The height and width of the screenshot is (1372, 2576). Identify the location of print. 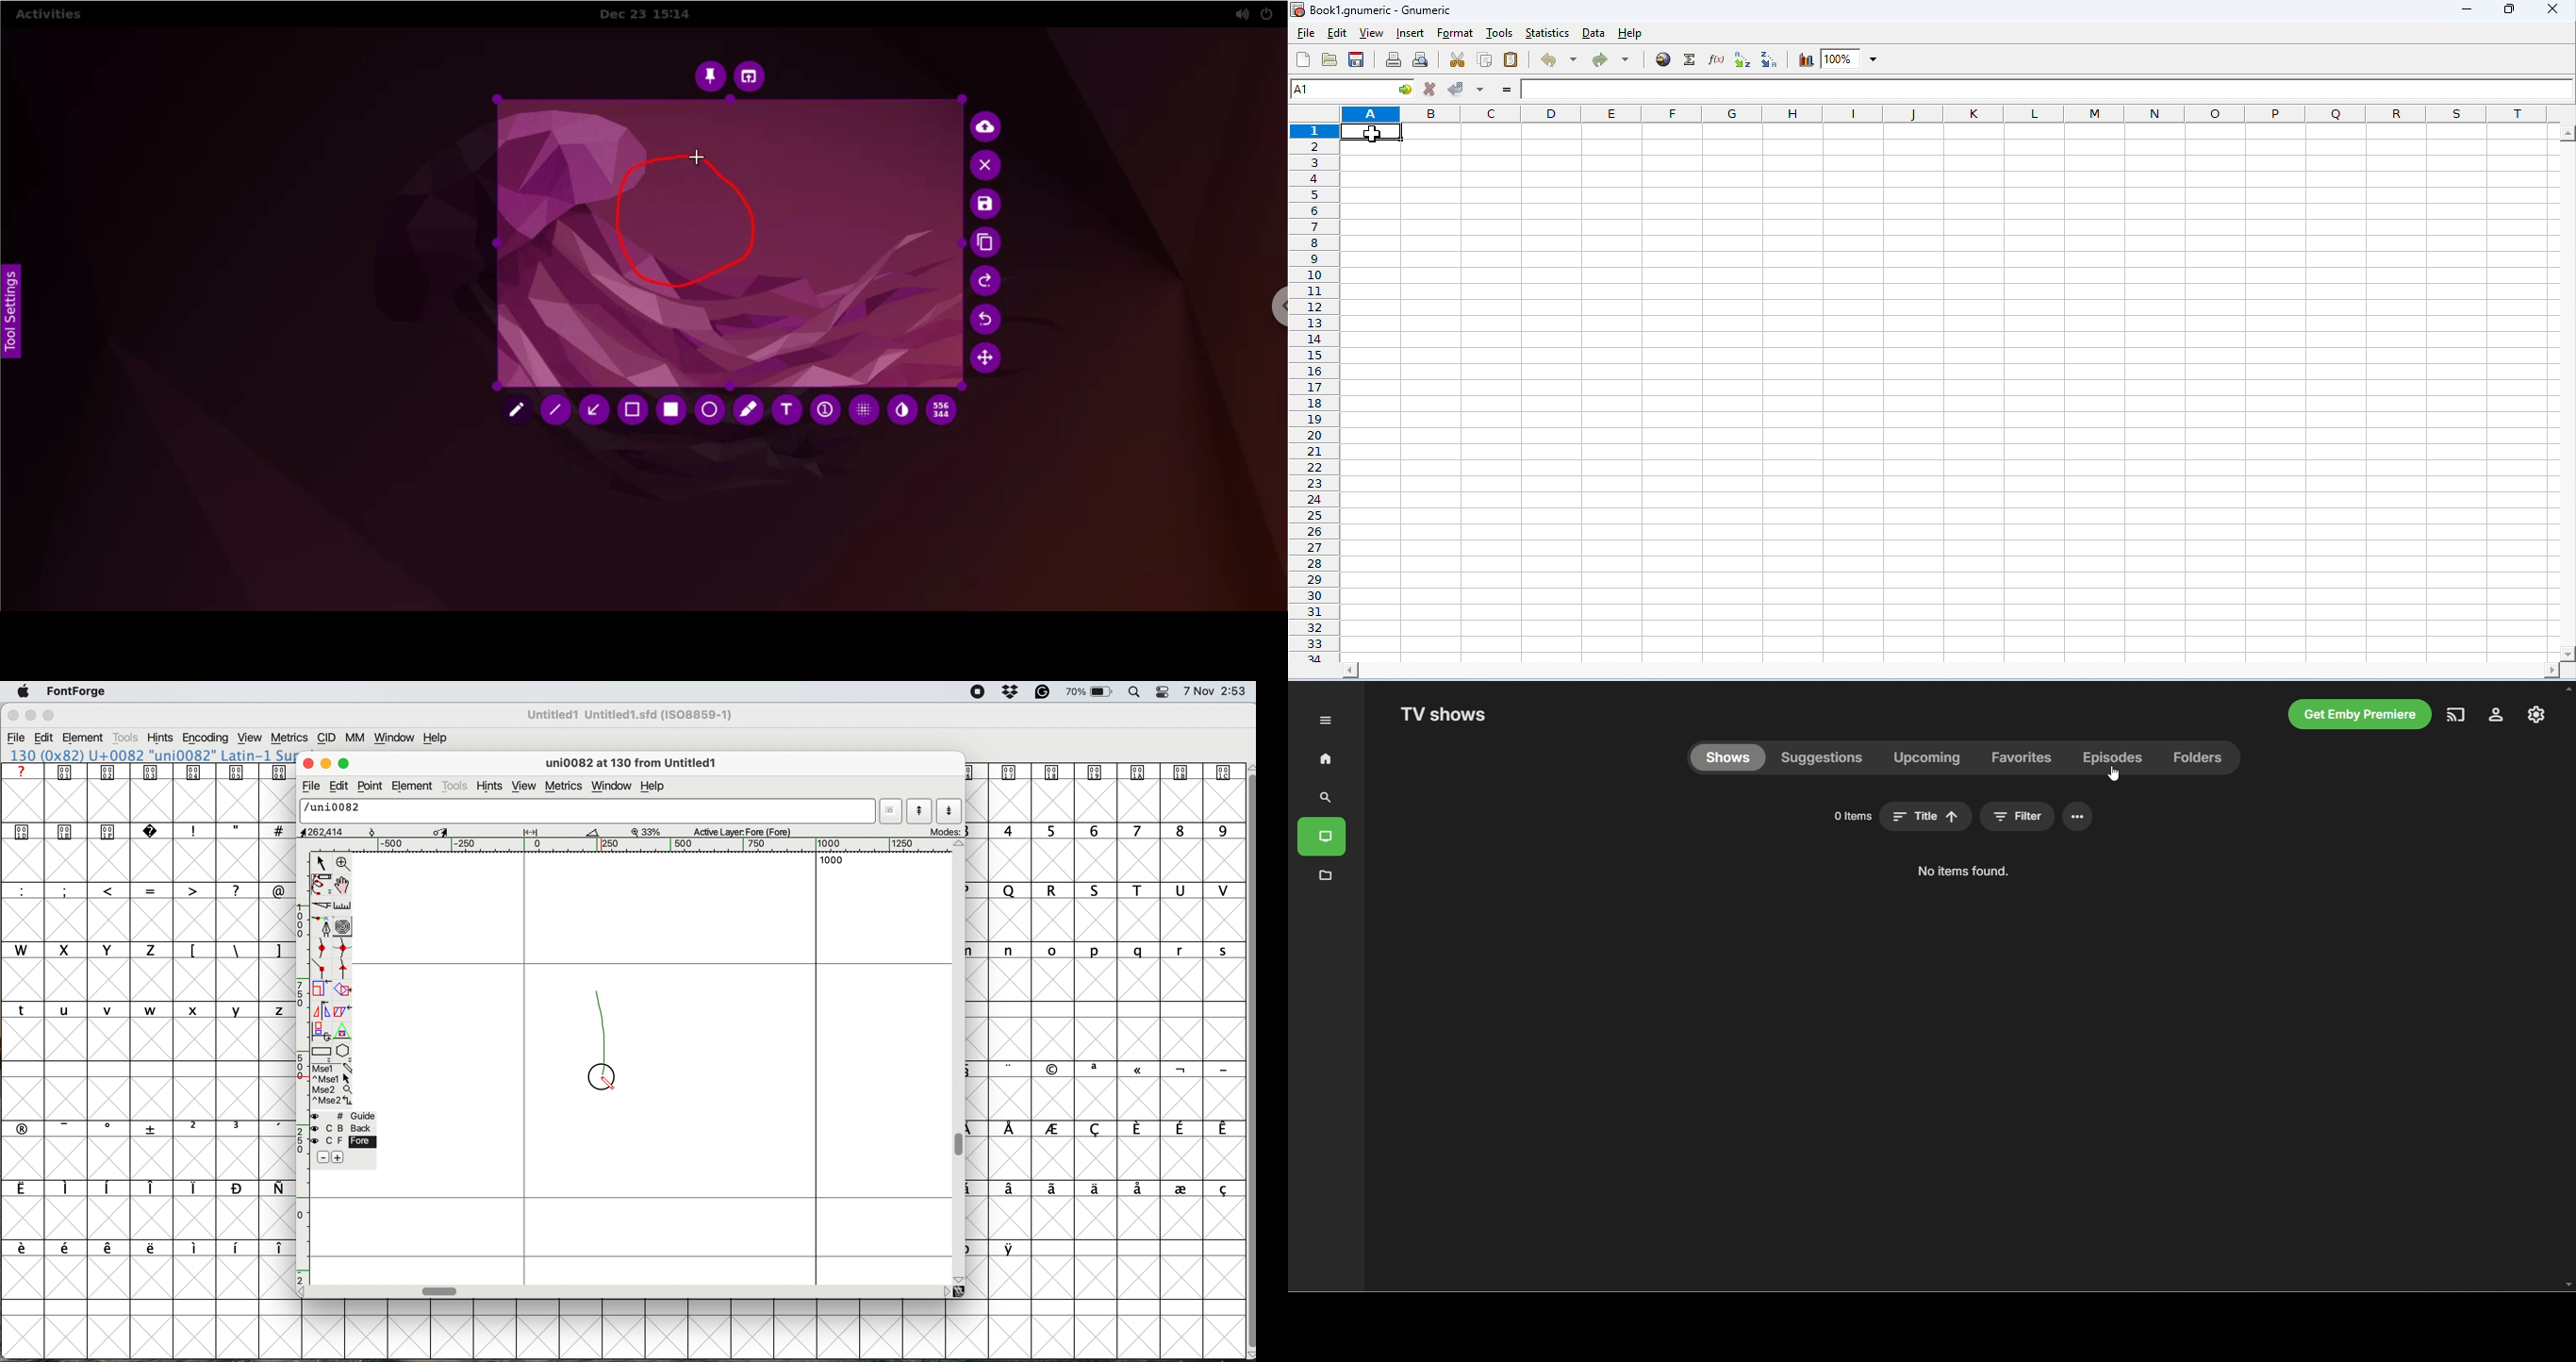
(1393, 58).